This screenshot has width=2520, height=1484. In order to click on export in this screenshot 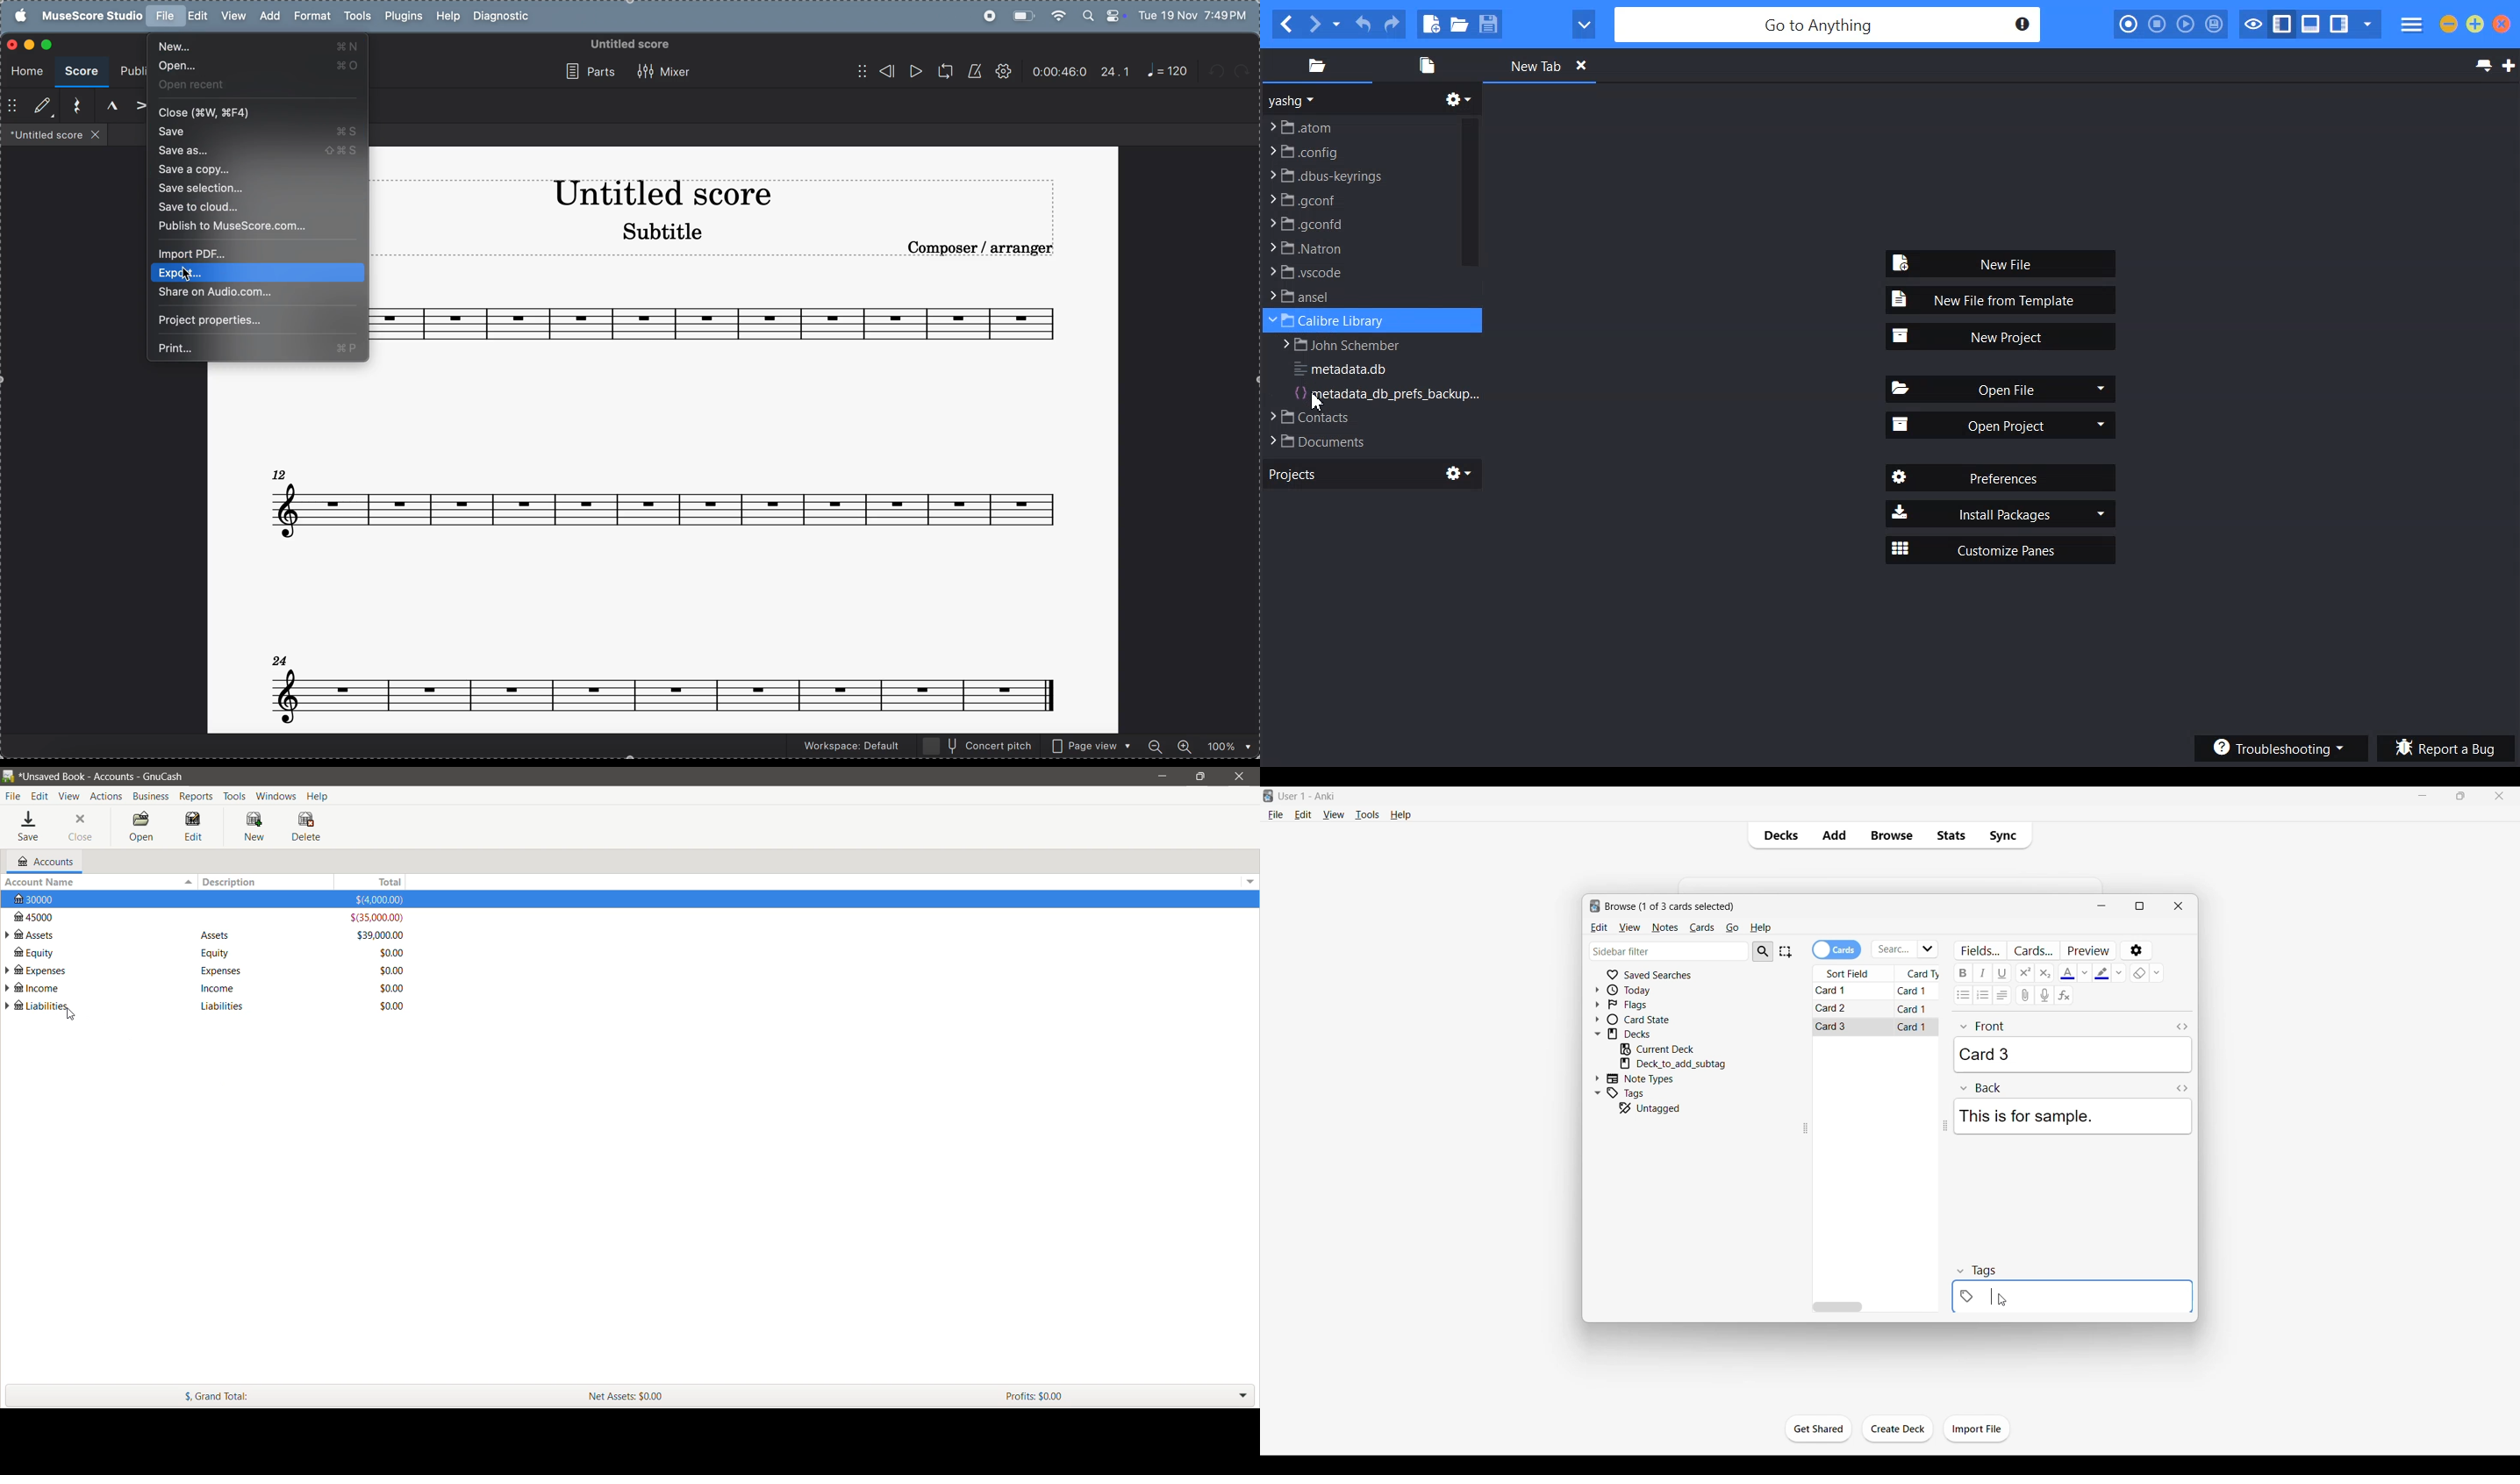, I will do `click(258, 273)`.